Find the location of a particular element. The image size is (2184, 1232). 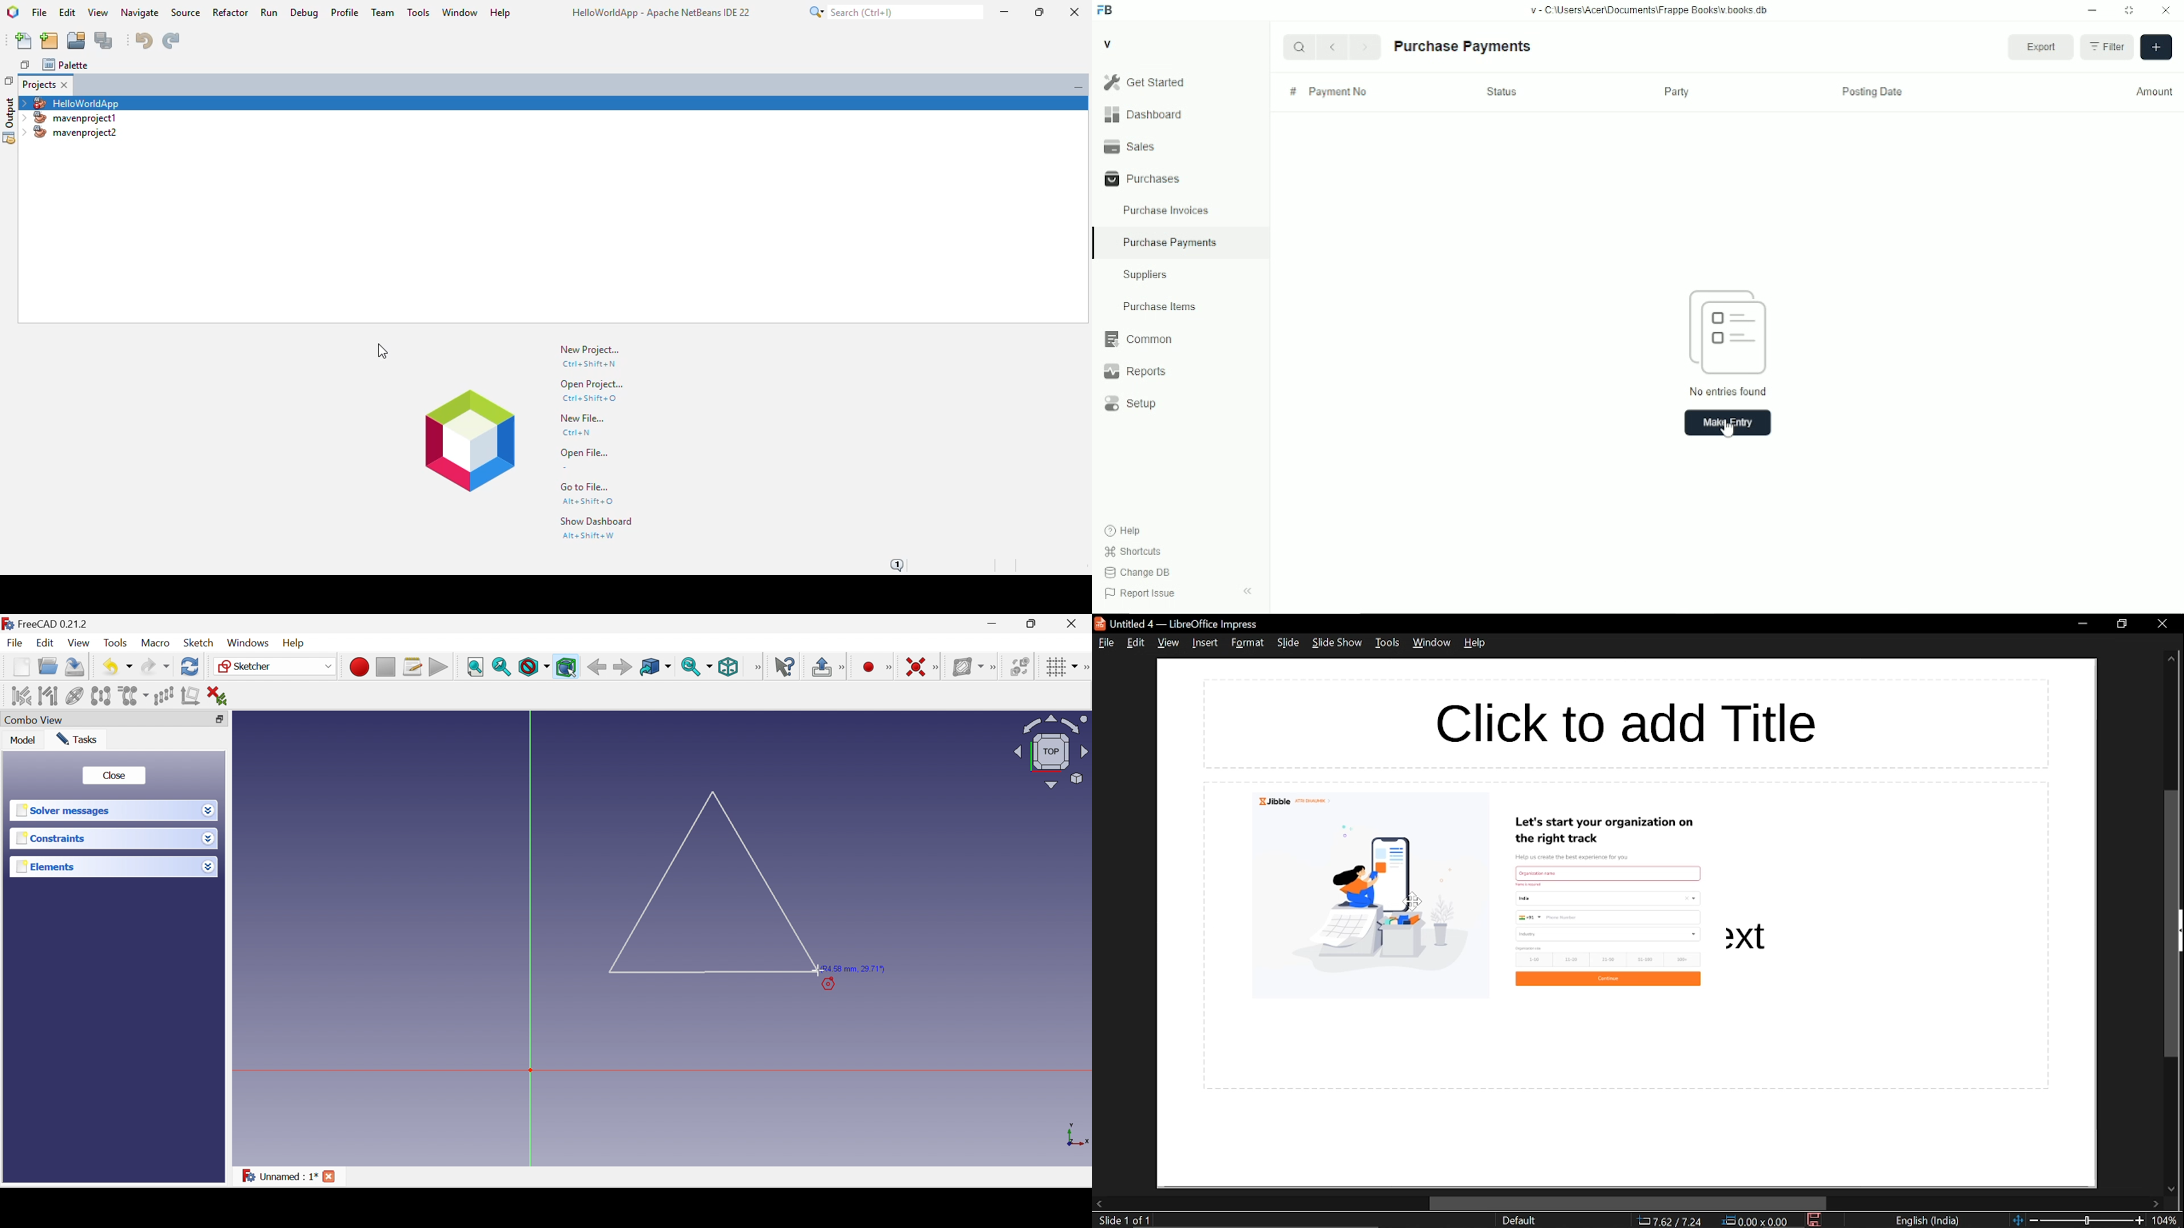

close window is located at coordinates (66, 85).